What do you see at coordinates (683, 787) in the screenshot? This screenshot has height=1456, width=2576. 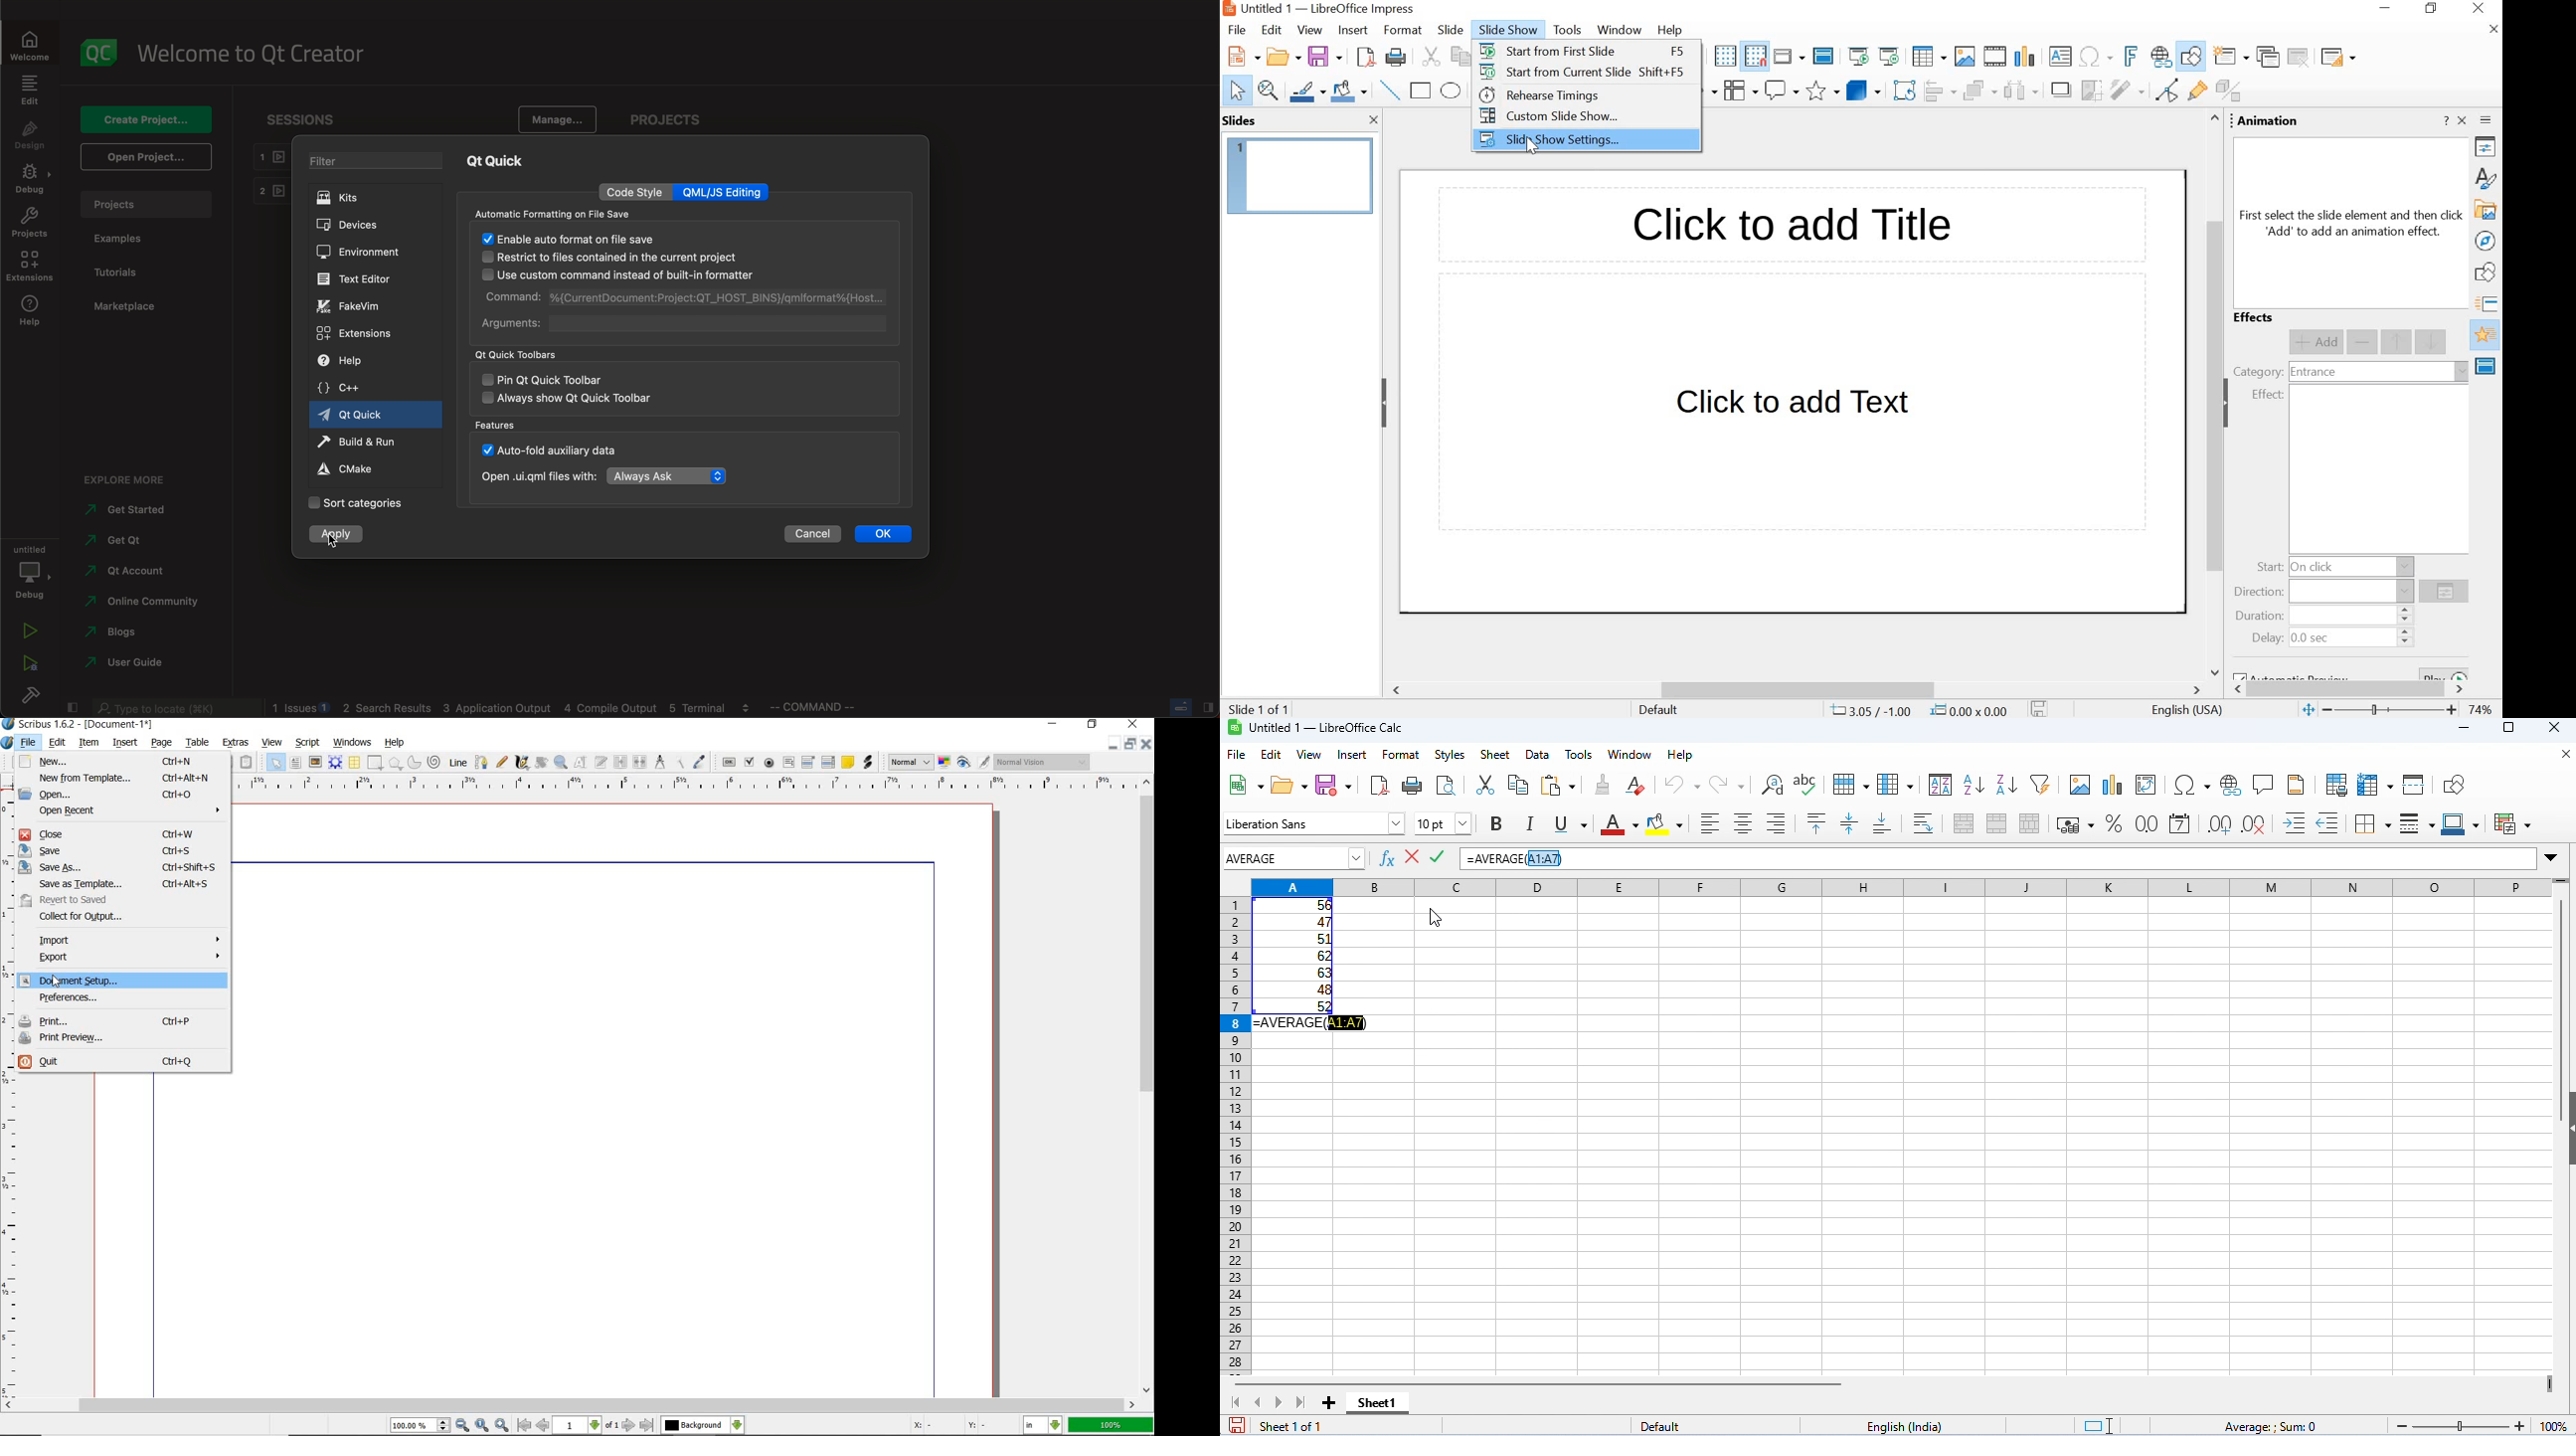 I see `ruler` at bounding box center [683, 787].